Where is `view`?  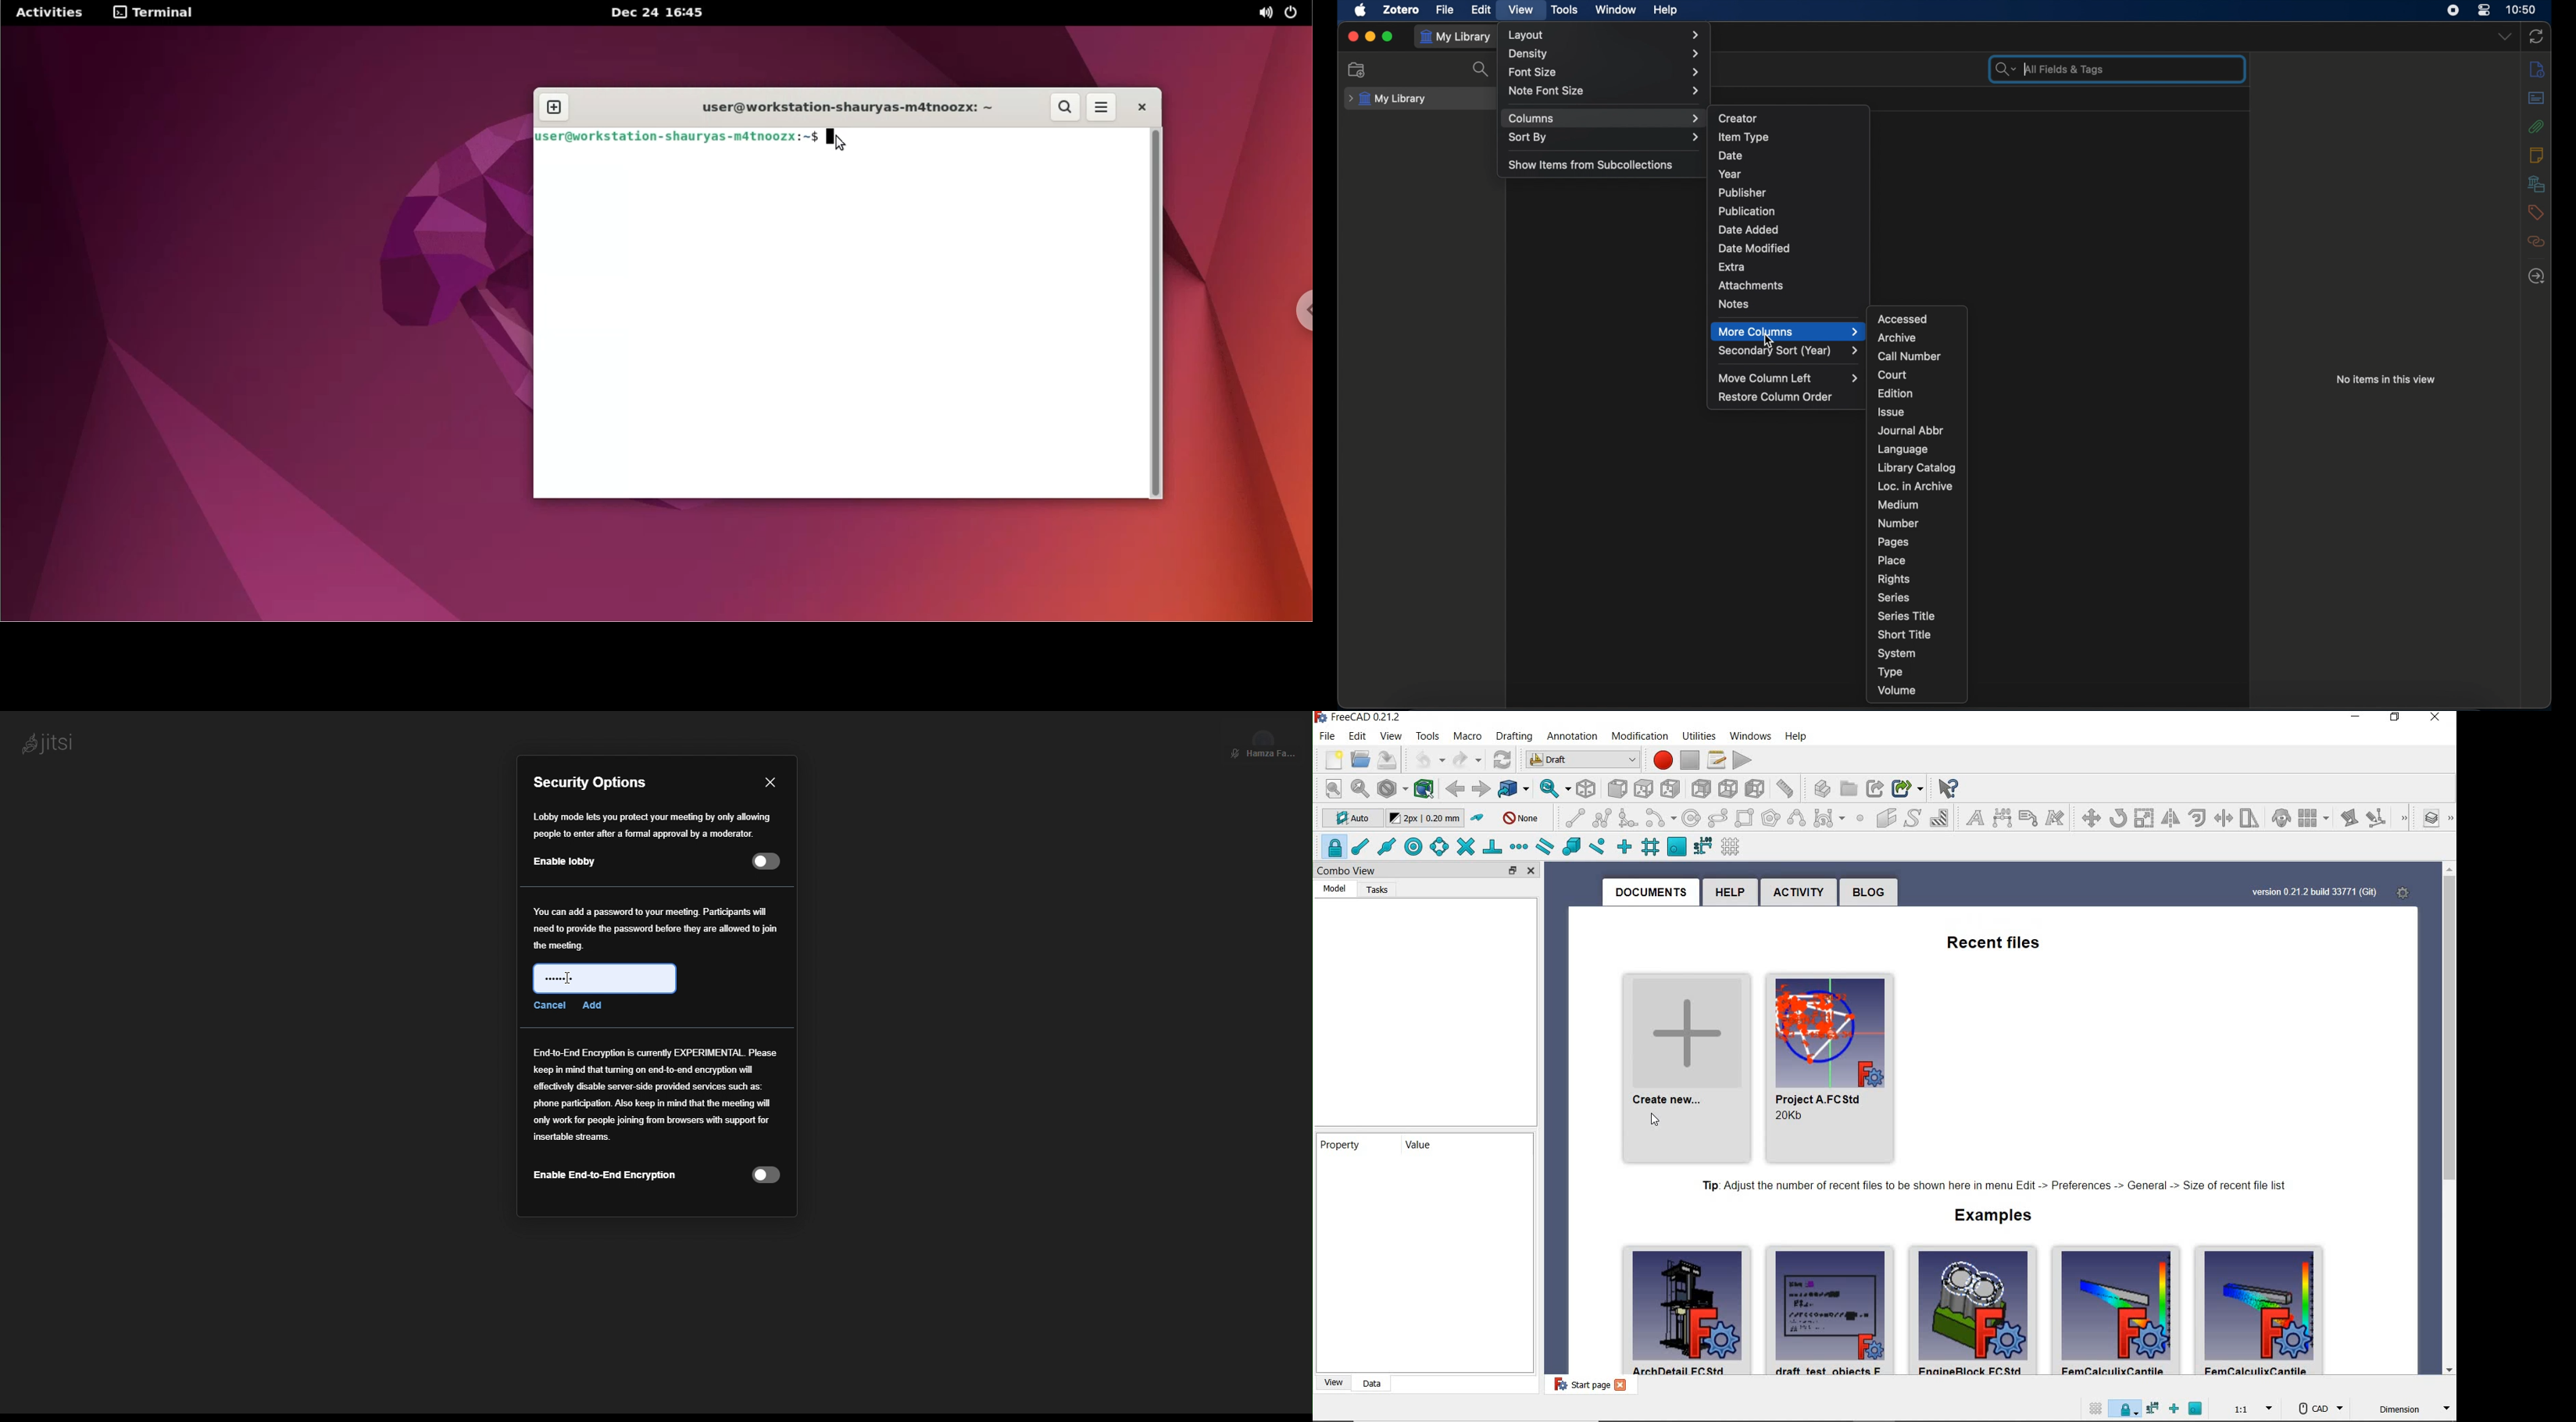
view is located at coordinates (1522, 11).